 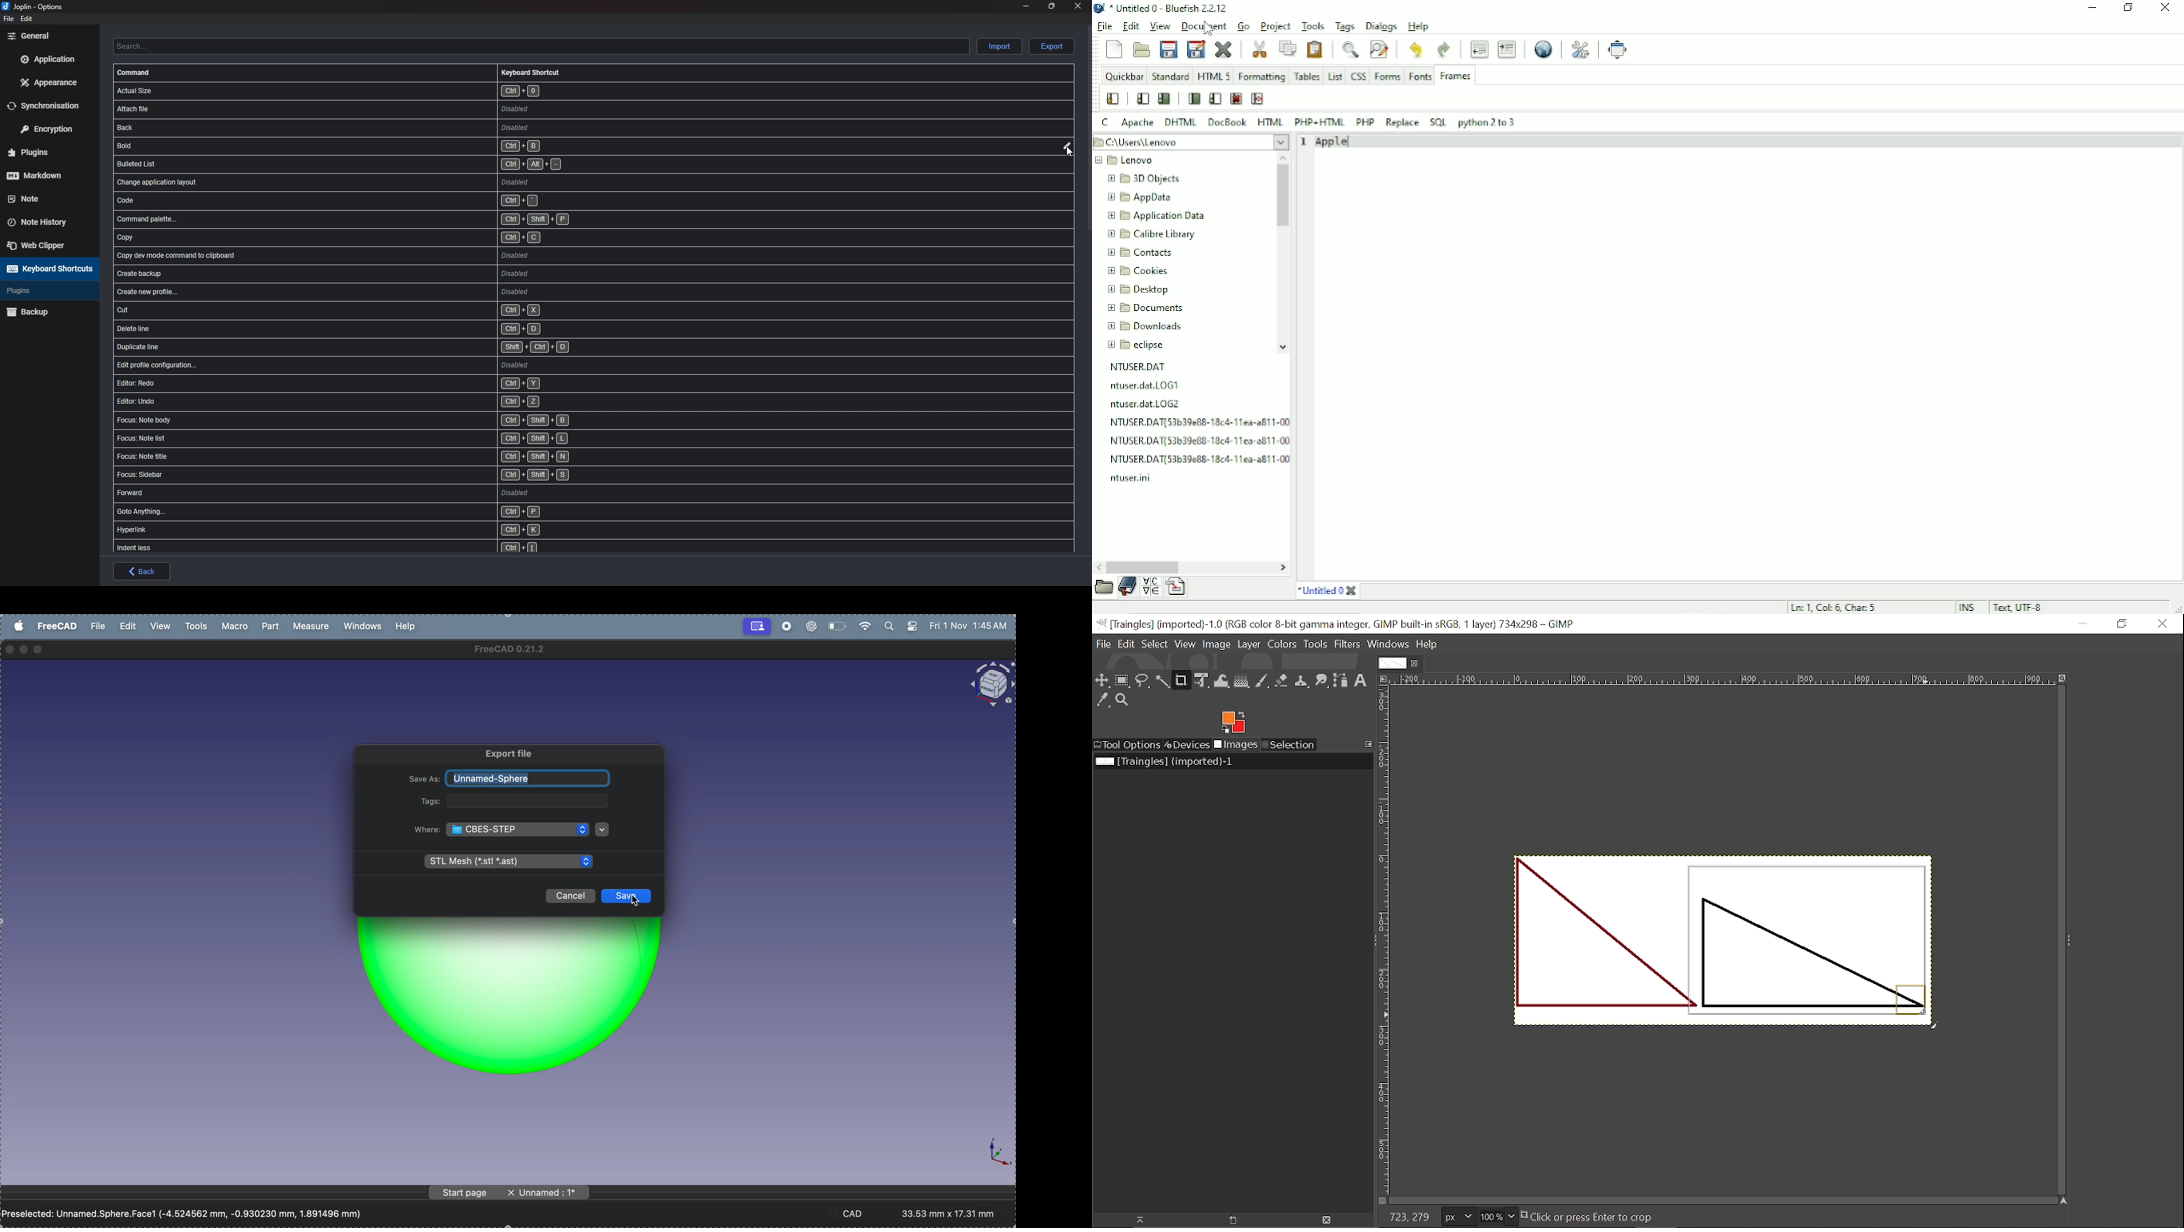 What do you see at coordinates (387, 276) in the screenshot?
I see `shortcut` at bounding box center [387, 276].